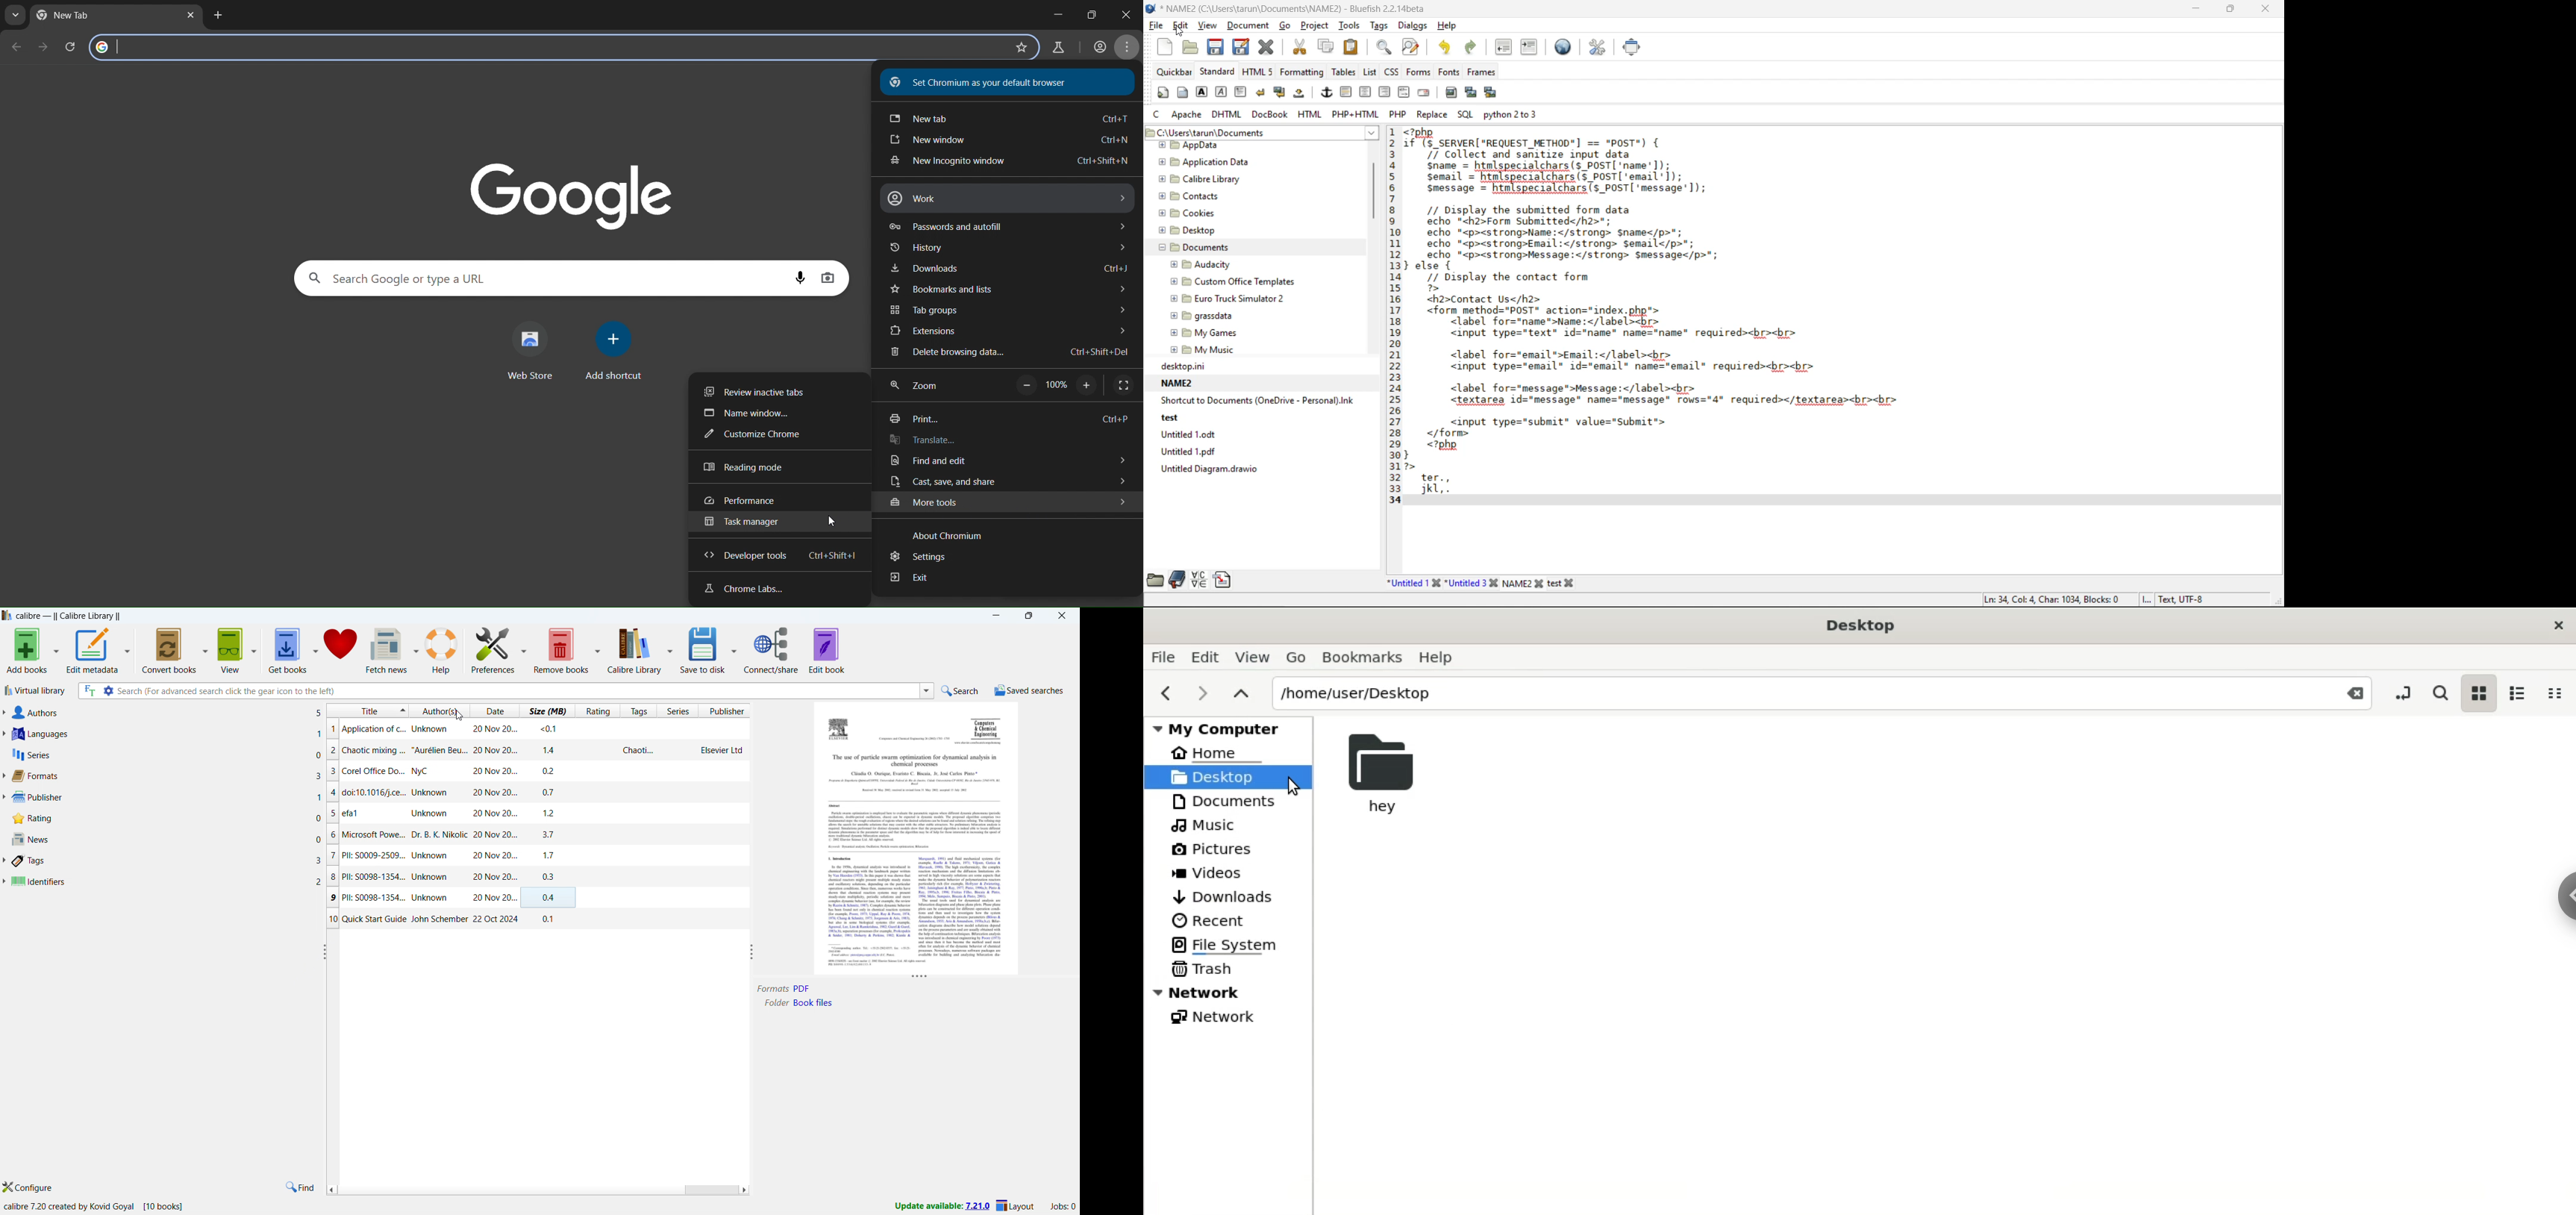  I want to click on preferences, so click(493, 648).